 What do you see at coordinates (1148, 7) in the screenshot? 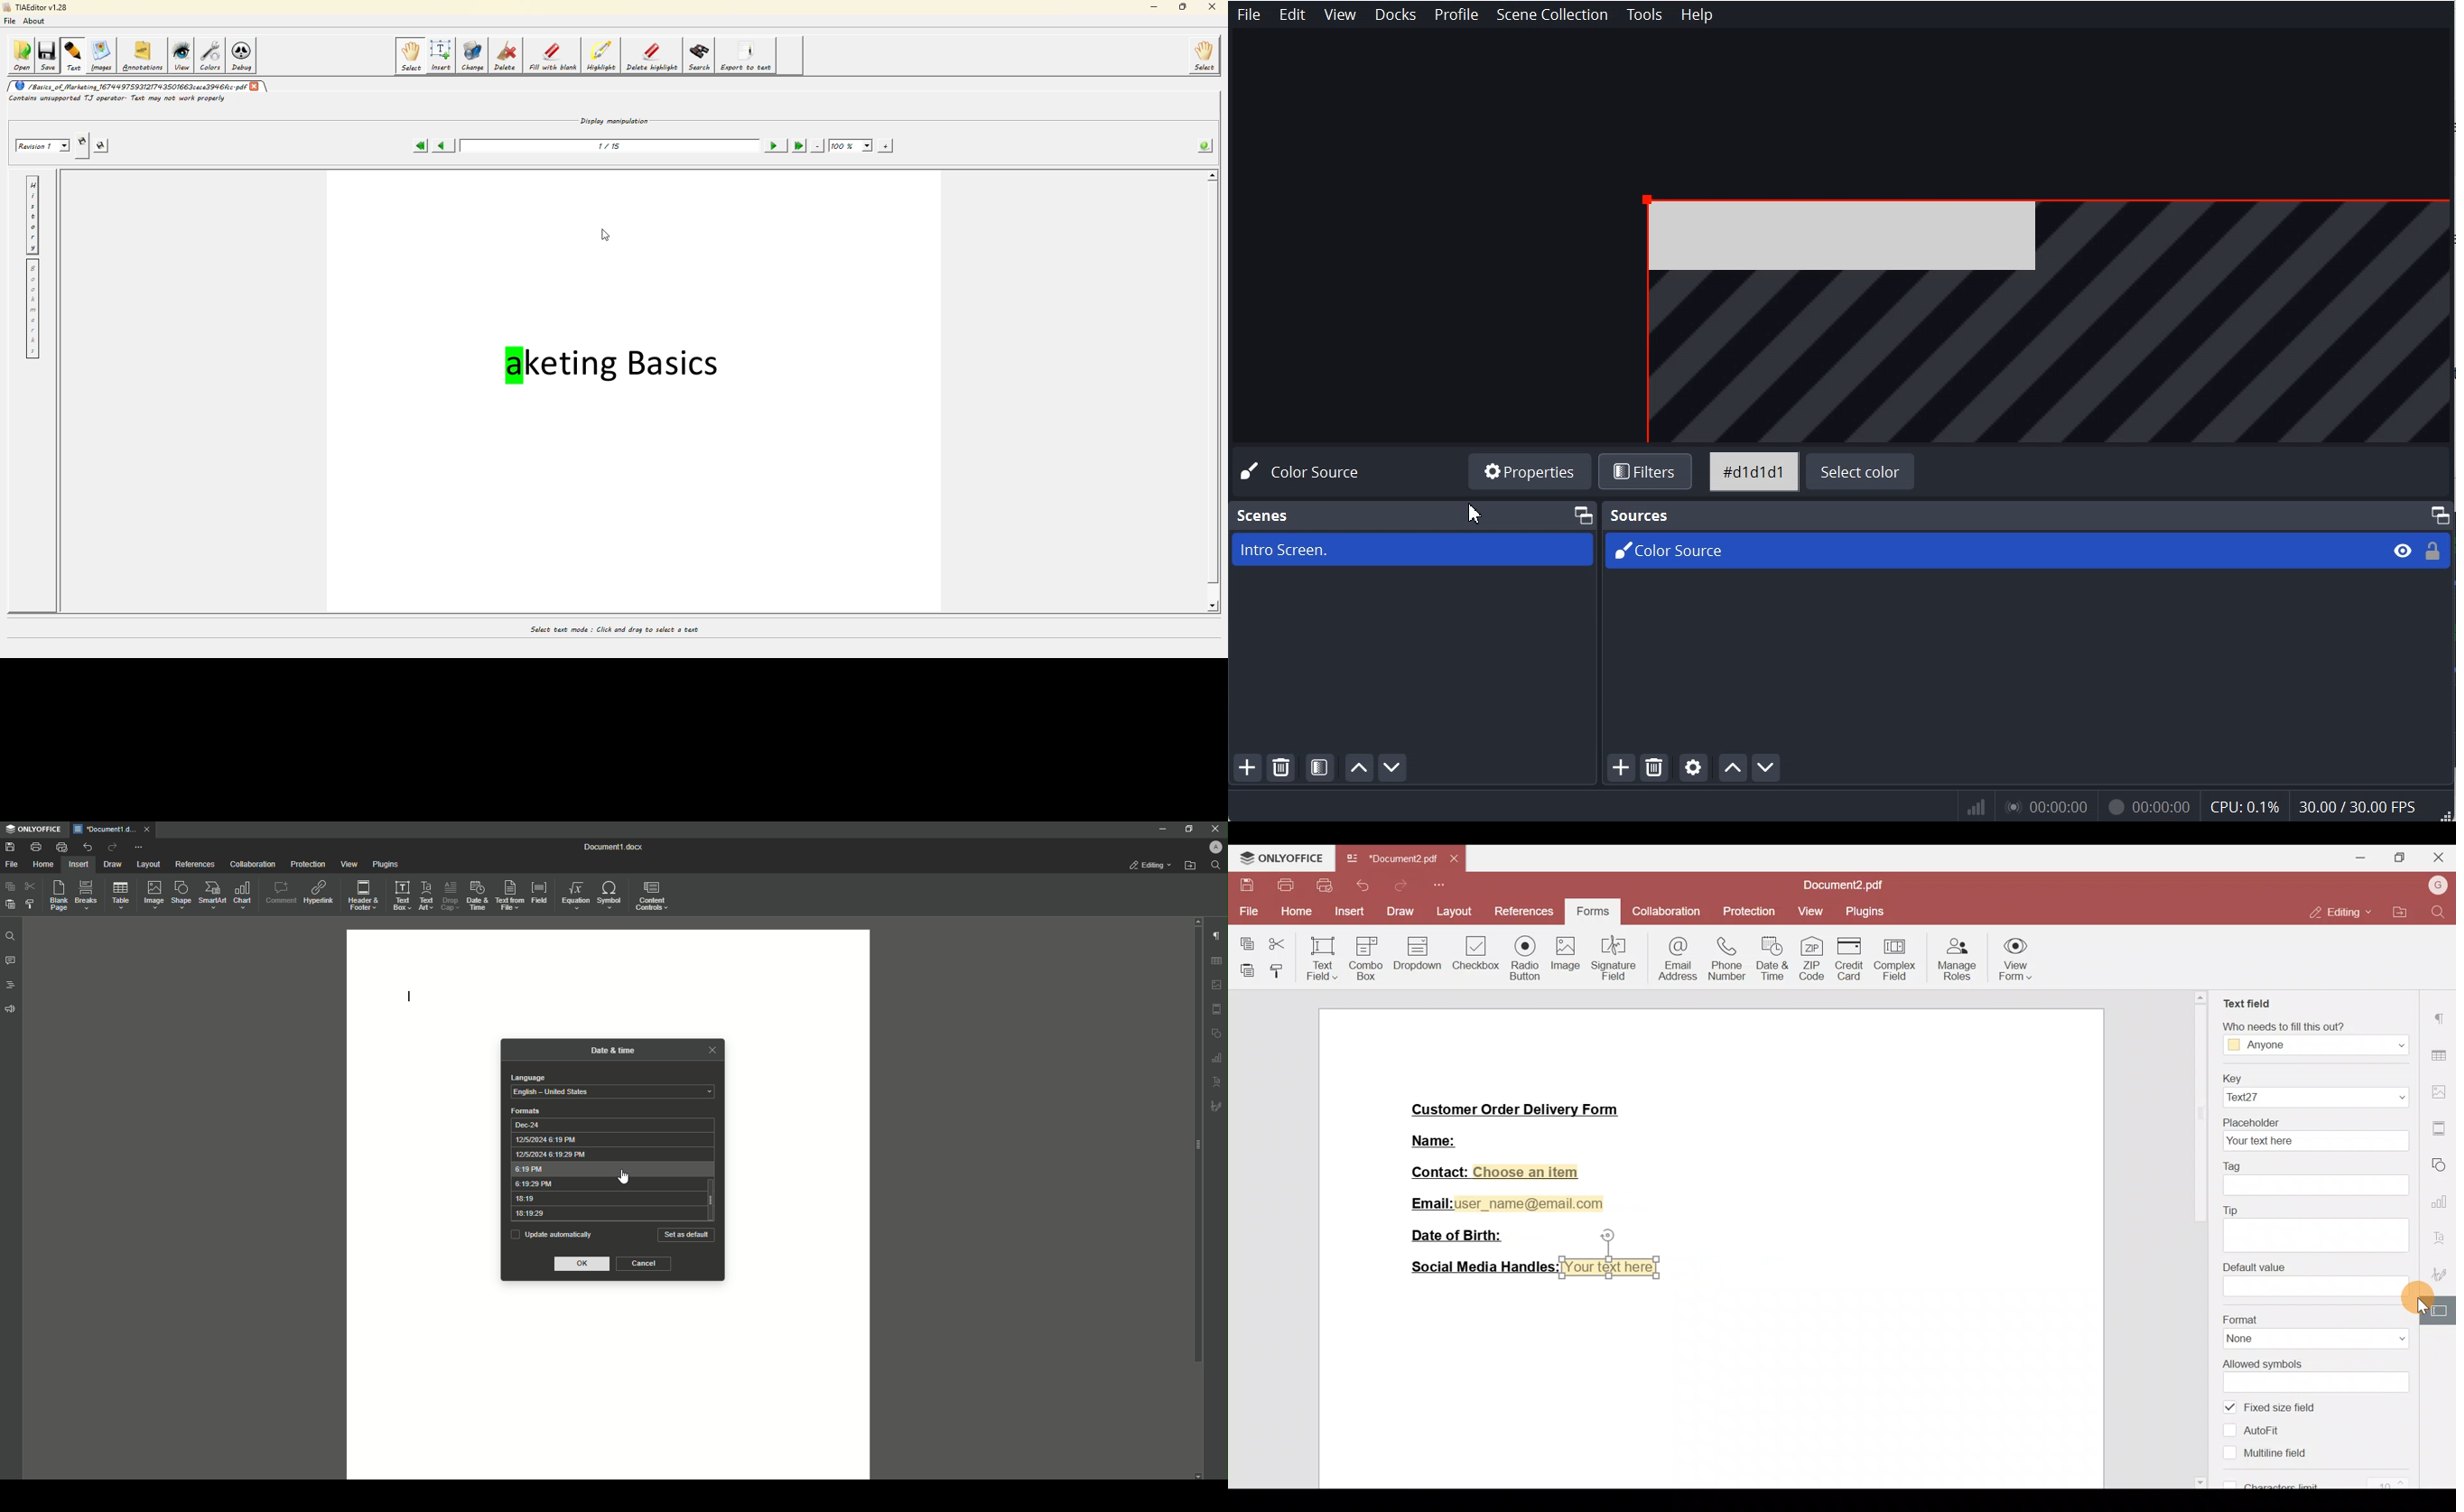
I see `minimize` at bounding box center [1148, 7].